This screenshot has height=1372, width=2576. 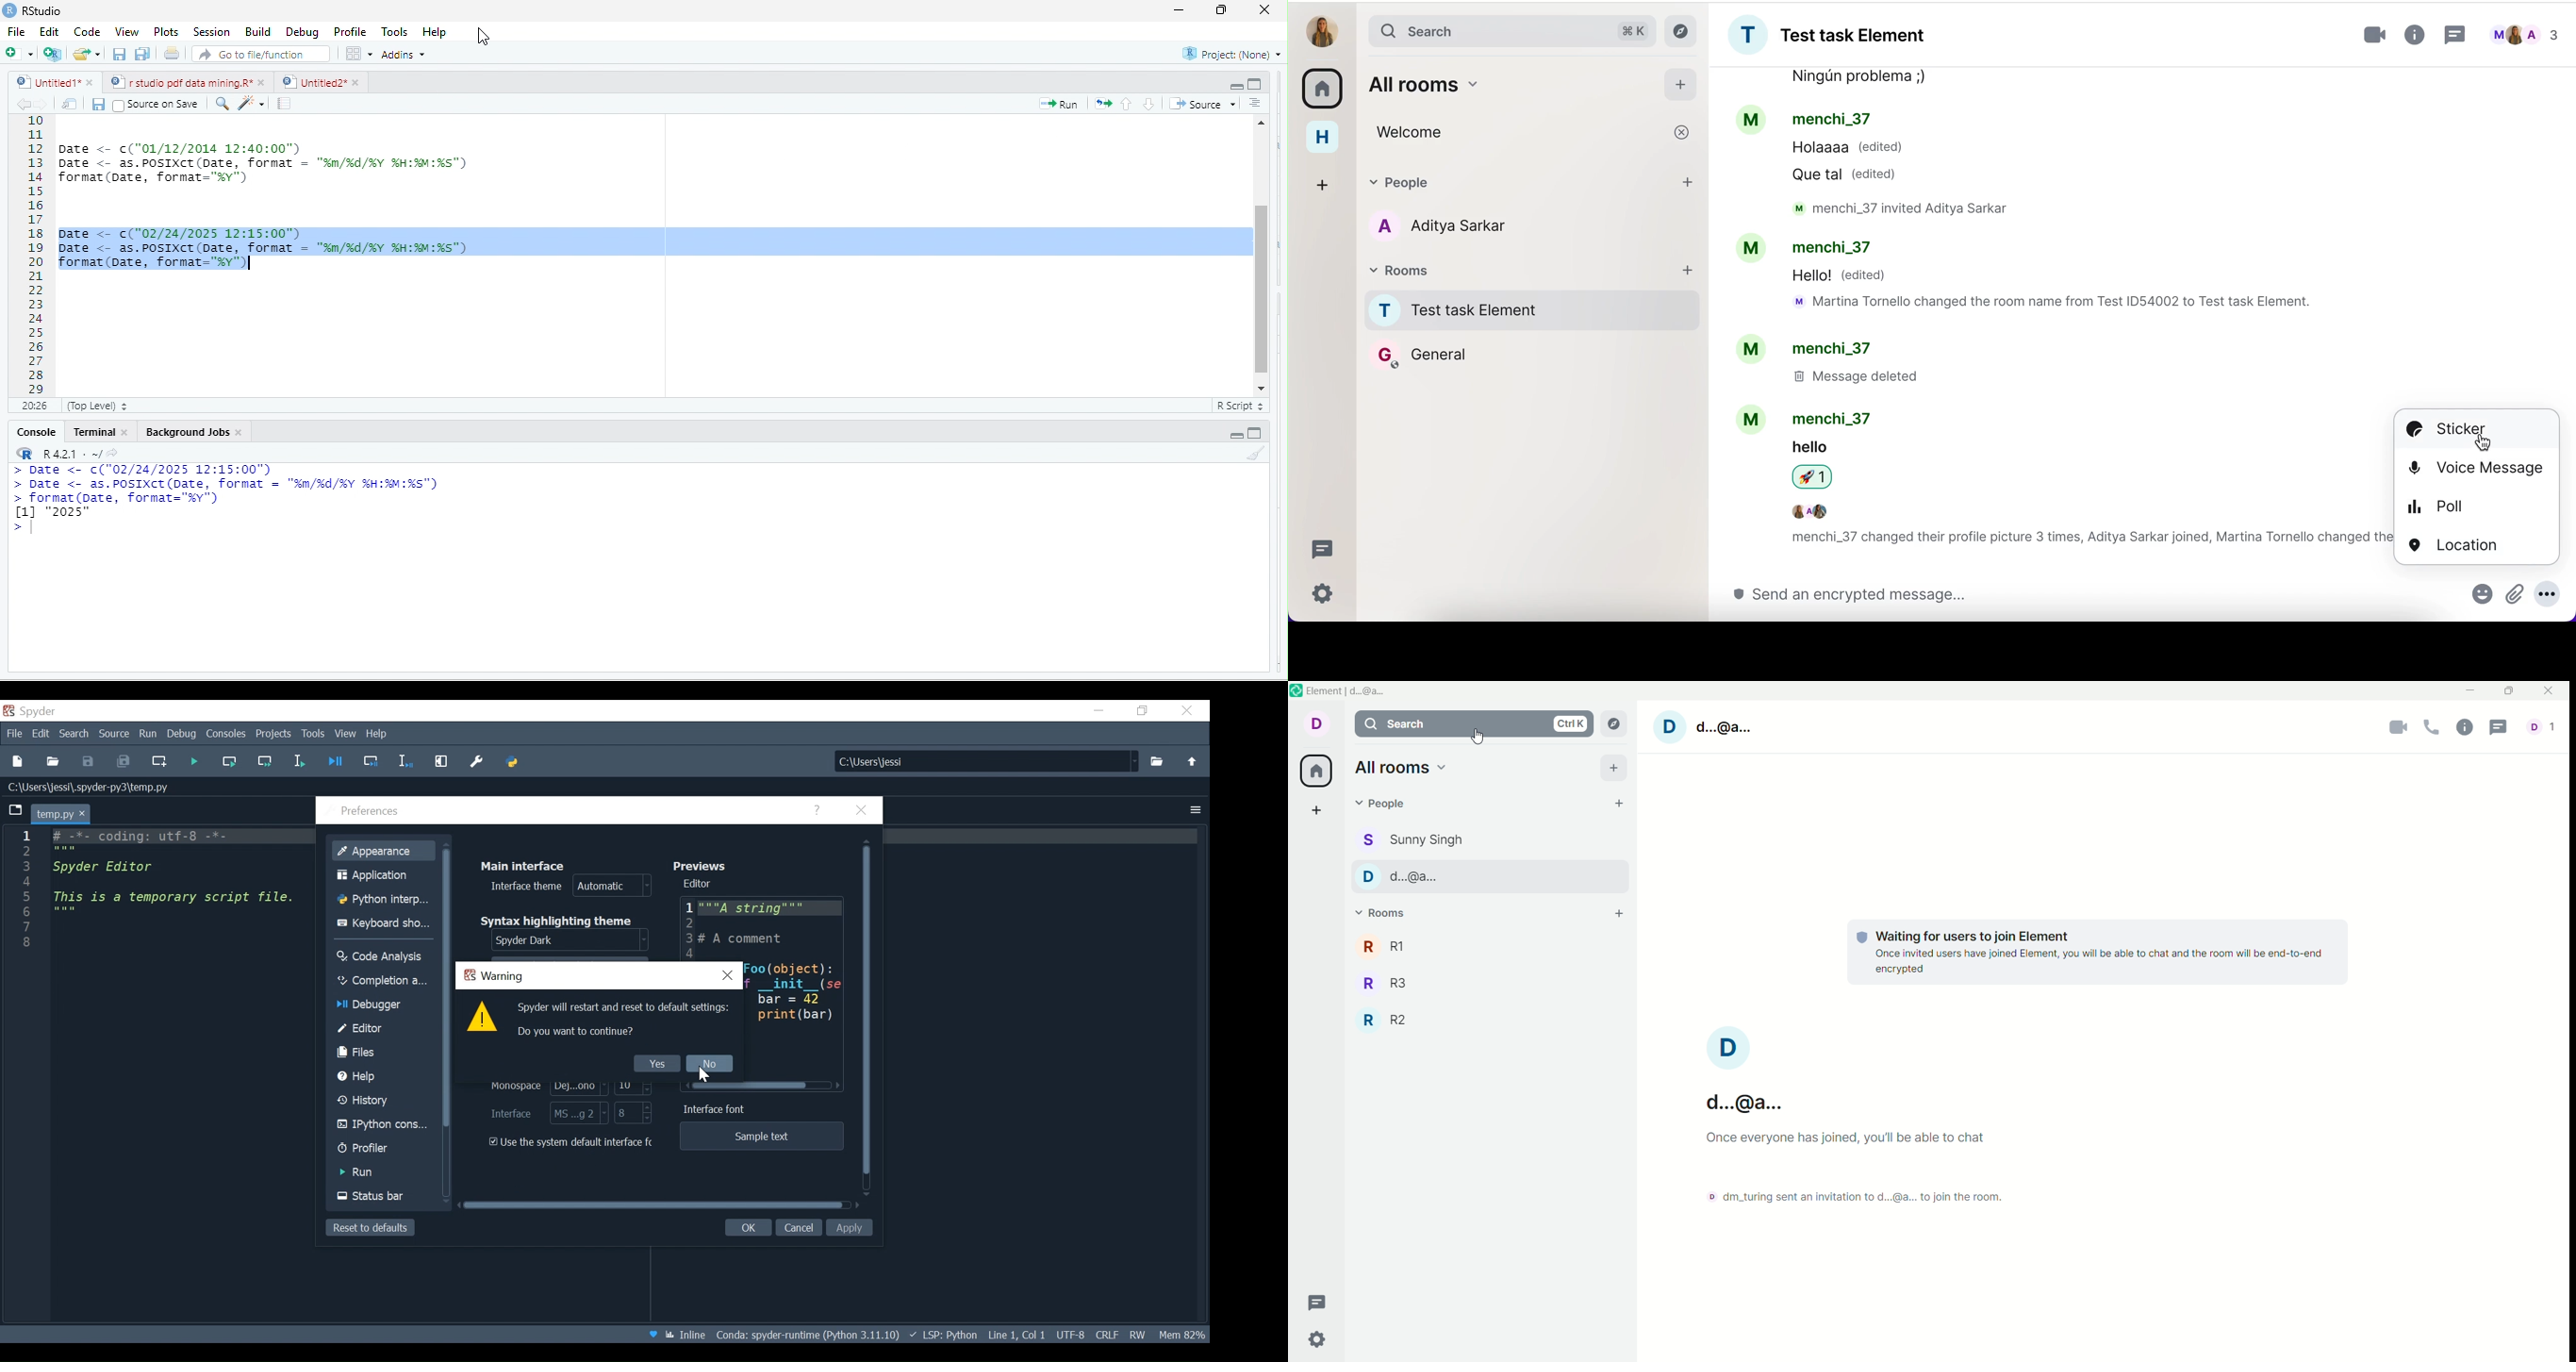 What do you see at coordinates (1413, 839) in the screenshot?
I see `people` at bounding box center [1413, 839].